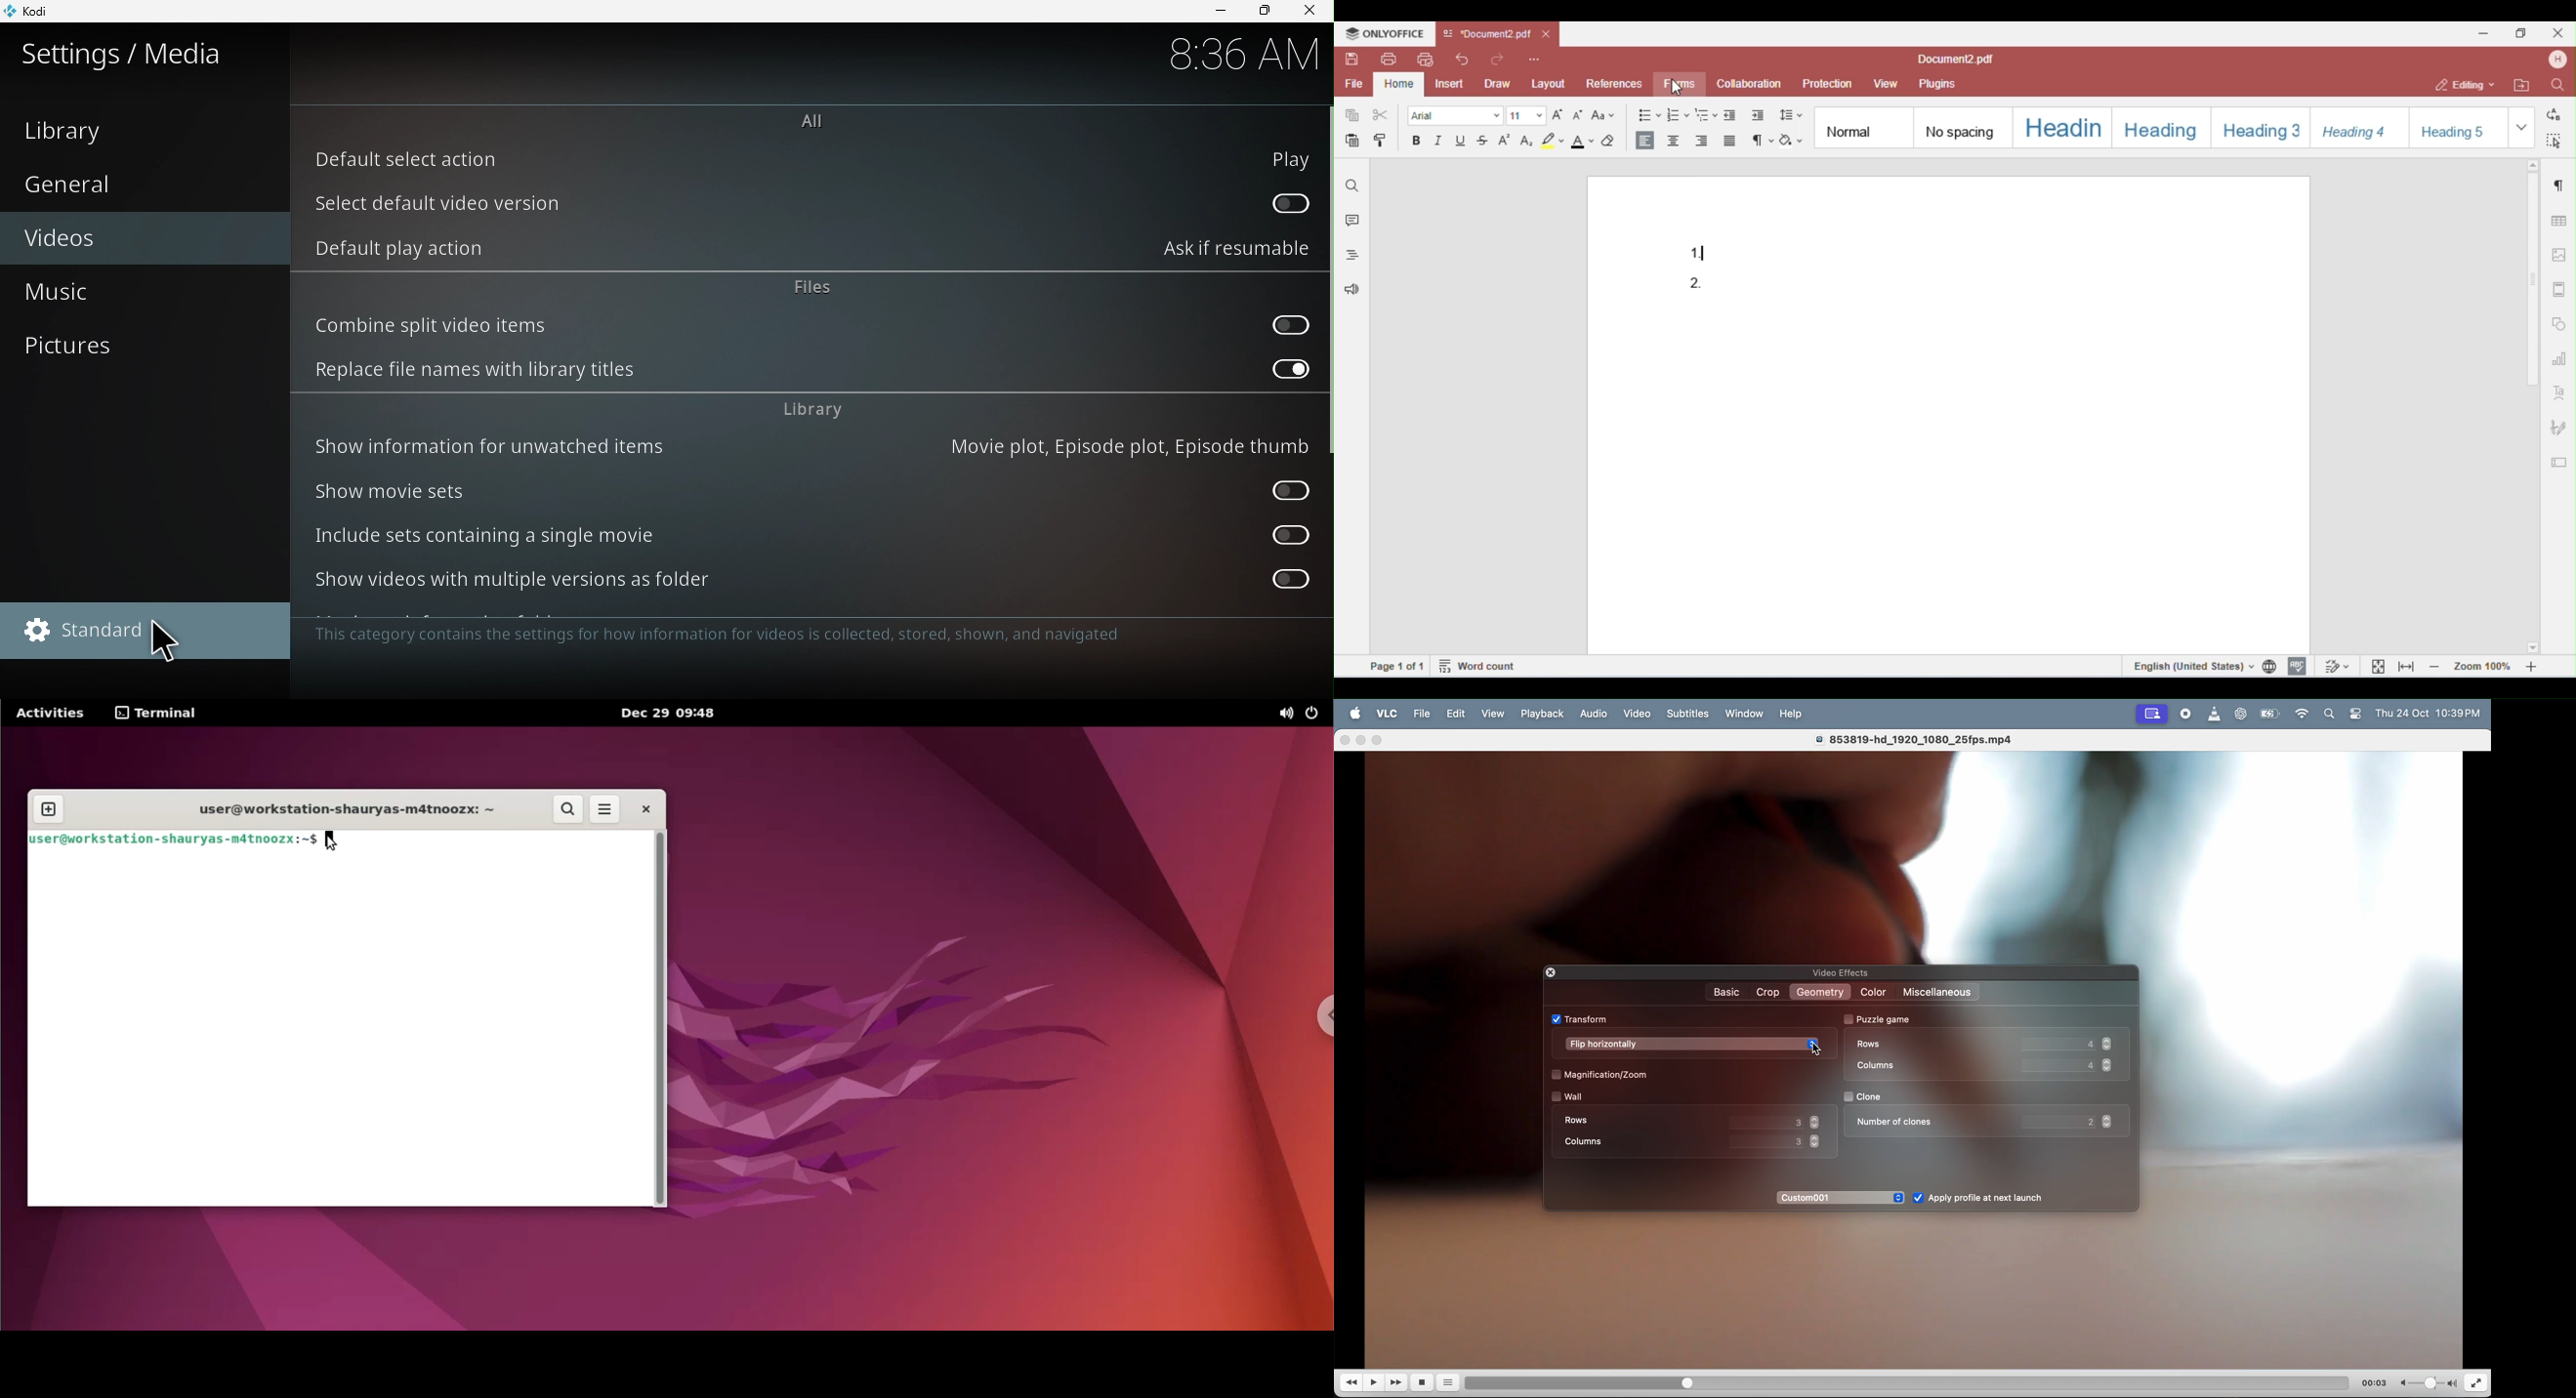 The image size is (2576, 1400). Describe the element at coordinates (808, 160) in the screenshot. I see `Default select action` at that location.